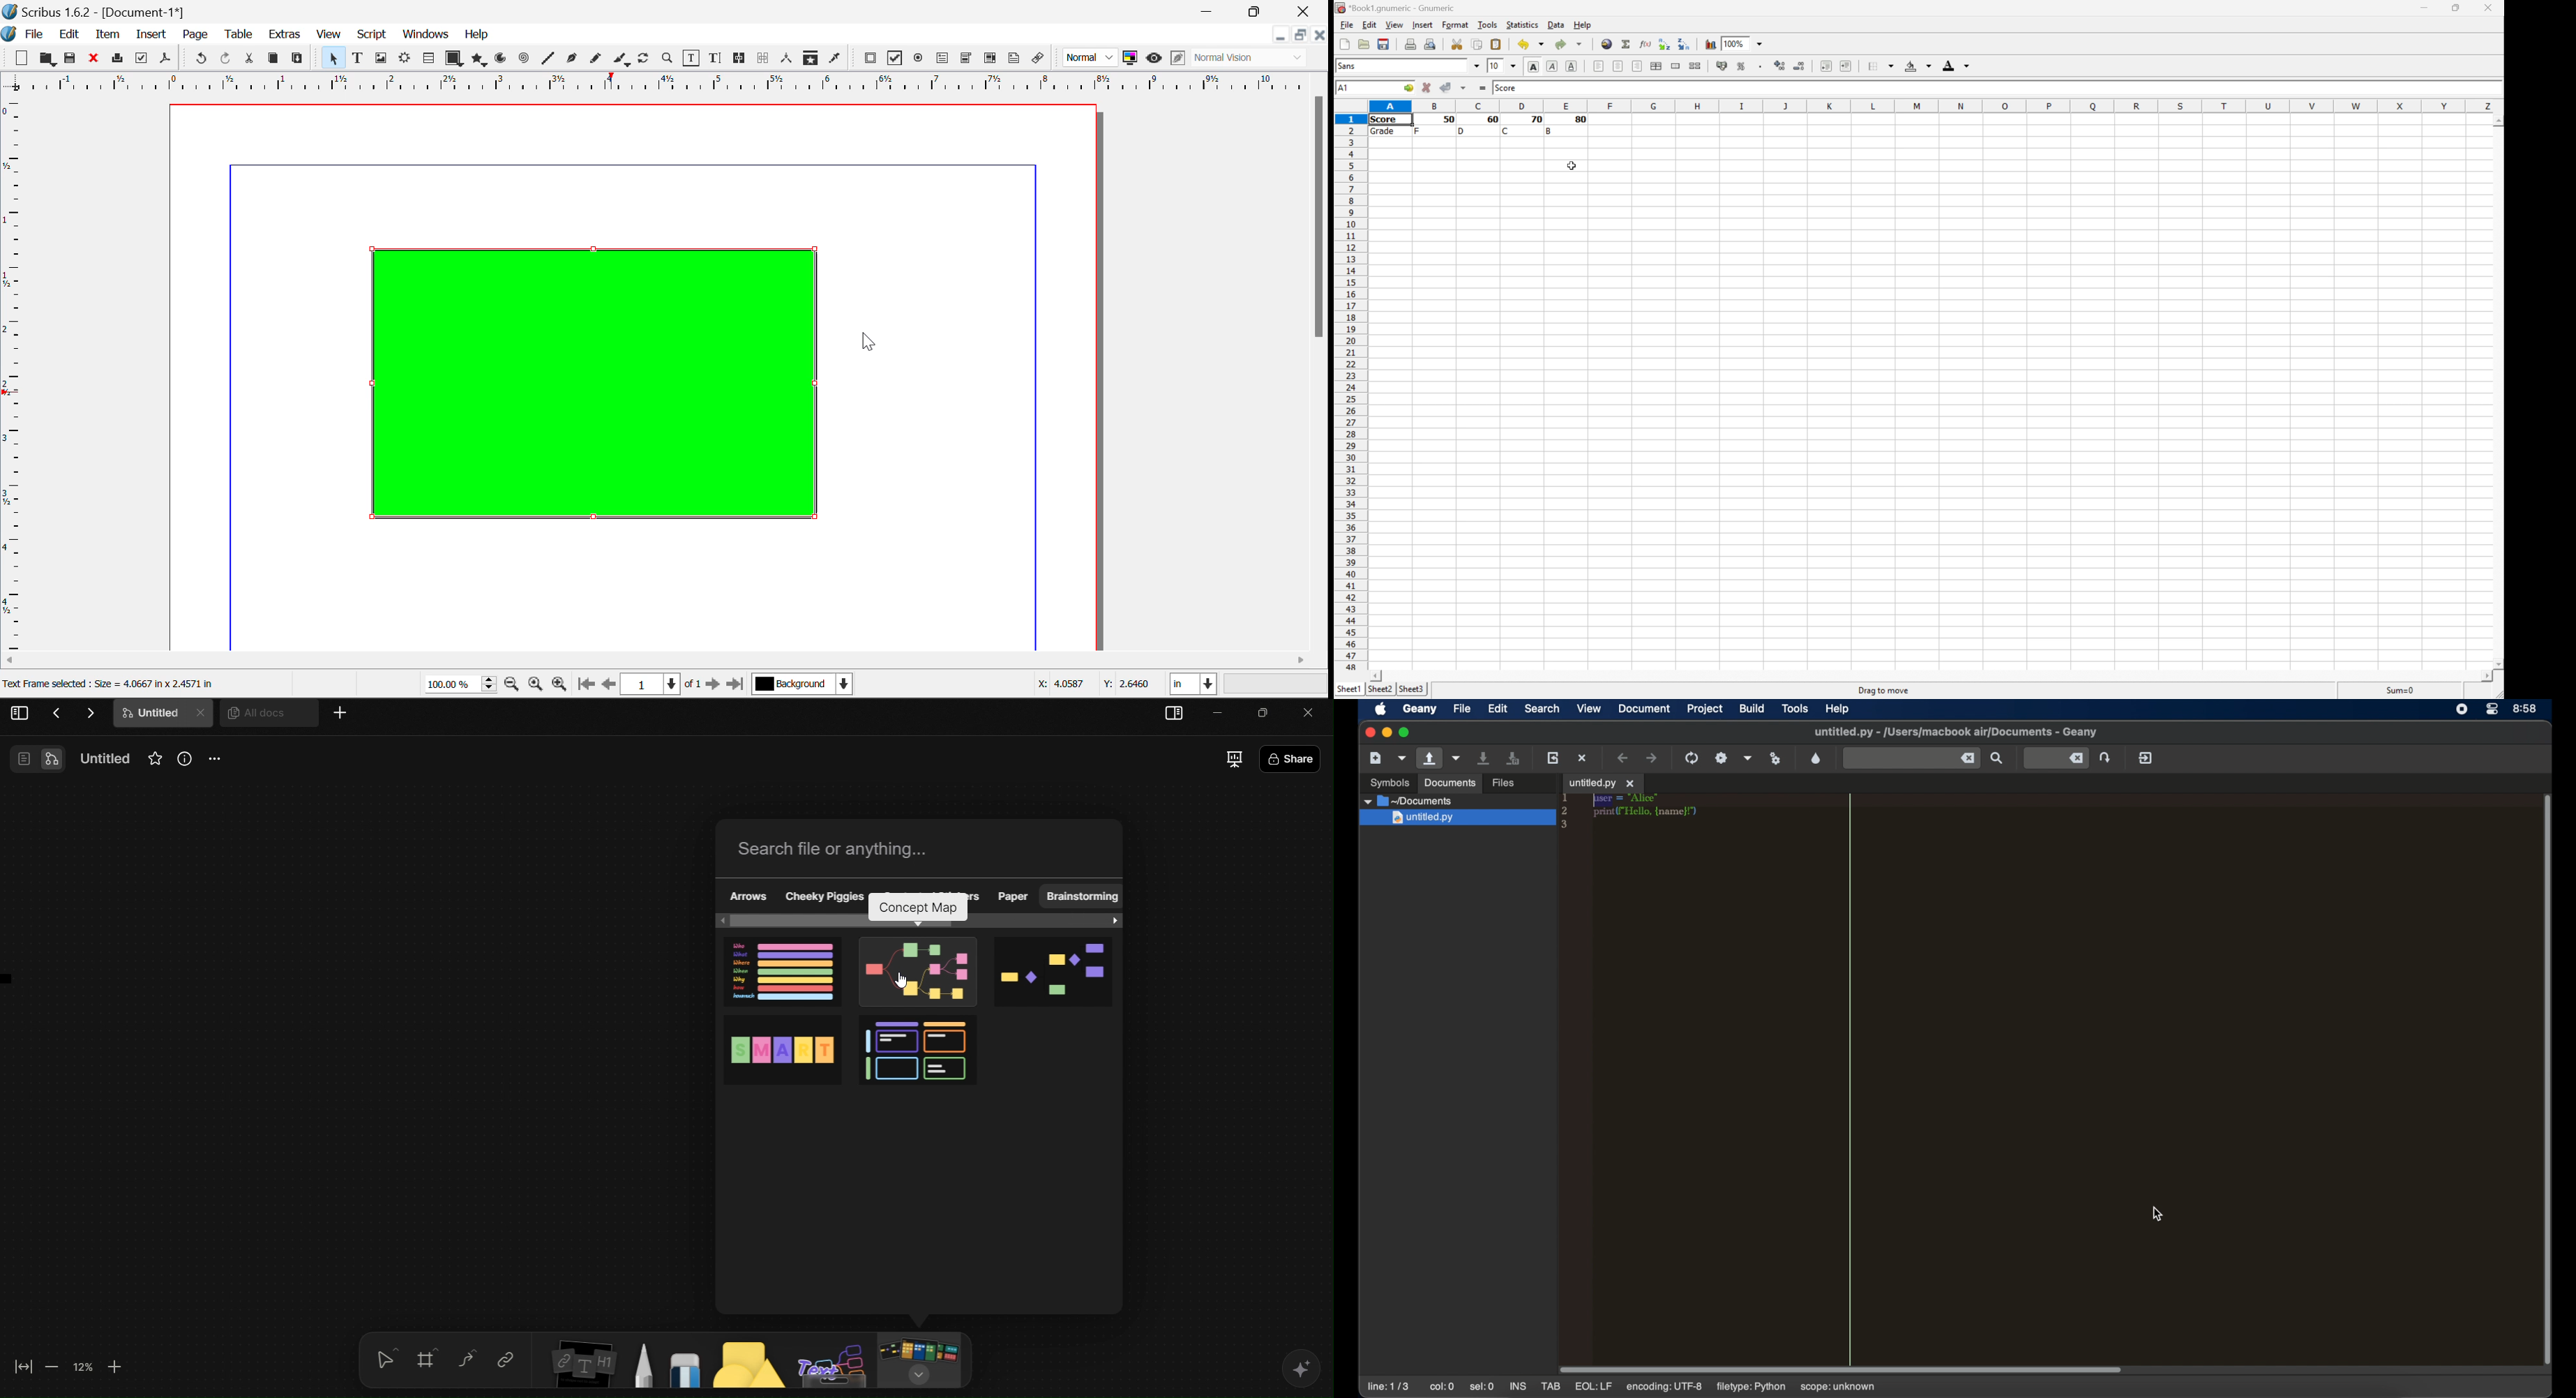 This screenshot has height=1400, width=2576. What do you see at coordinates (1509, 65) in the screenshot?
I see `Drop Down` at bounding box center [1509, 65].